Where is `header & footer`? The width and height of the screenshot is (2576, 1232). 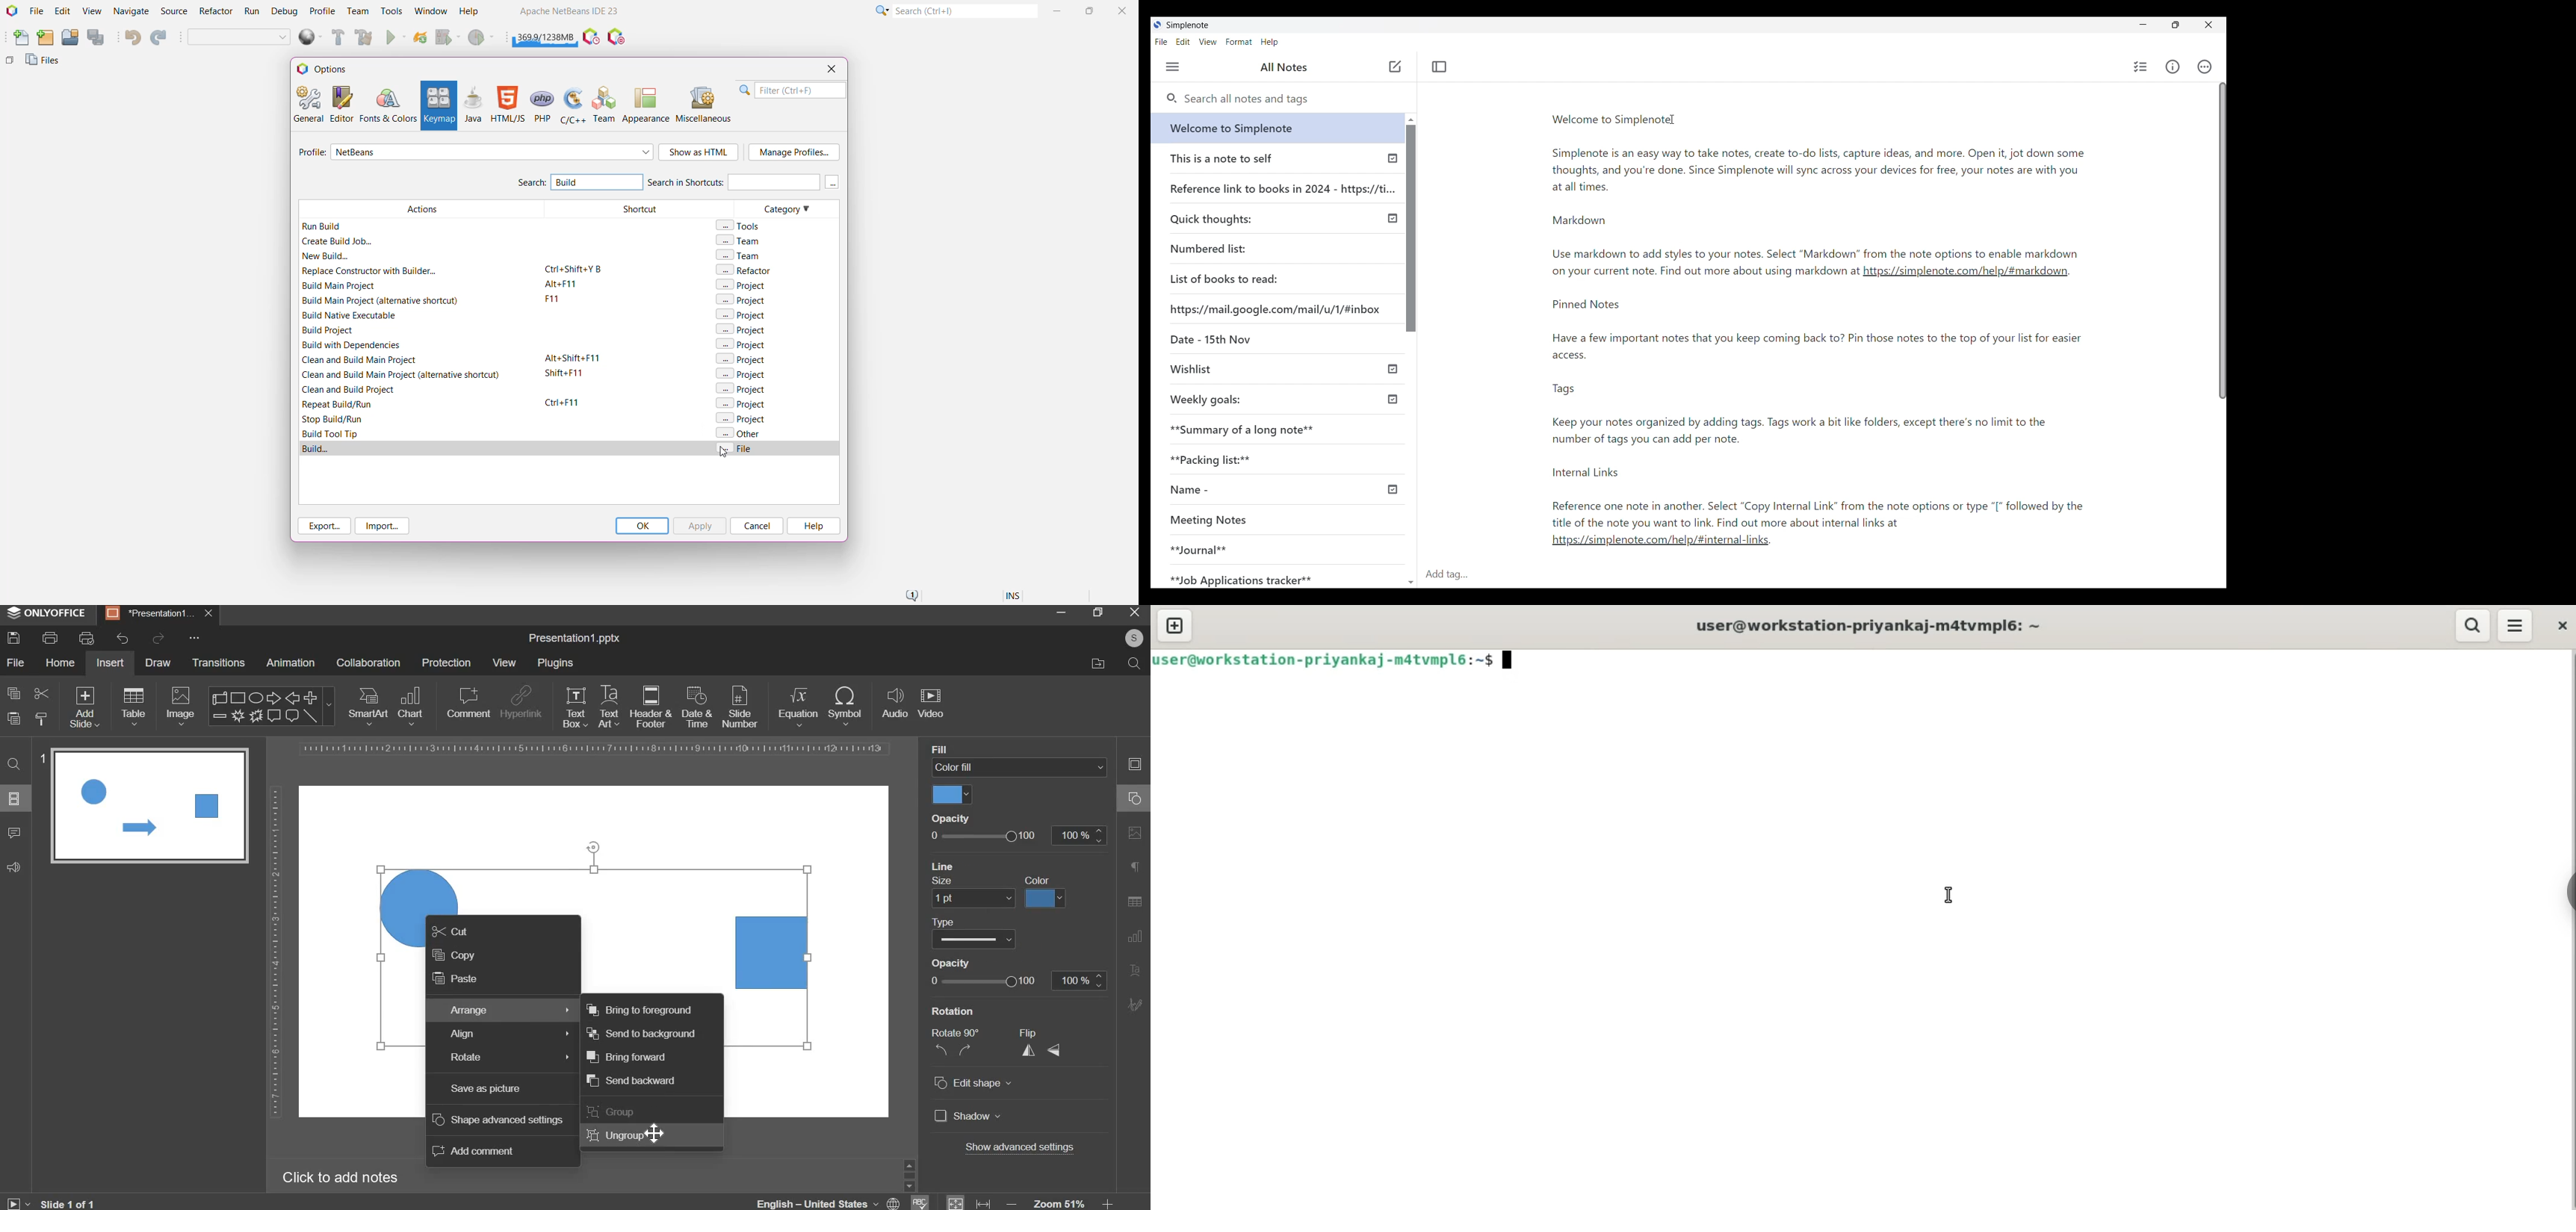 header & footer is located at coordinates (650, 706).